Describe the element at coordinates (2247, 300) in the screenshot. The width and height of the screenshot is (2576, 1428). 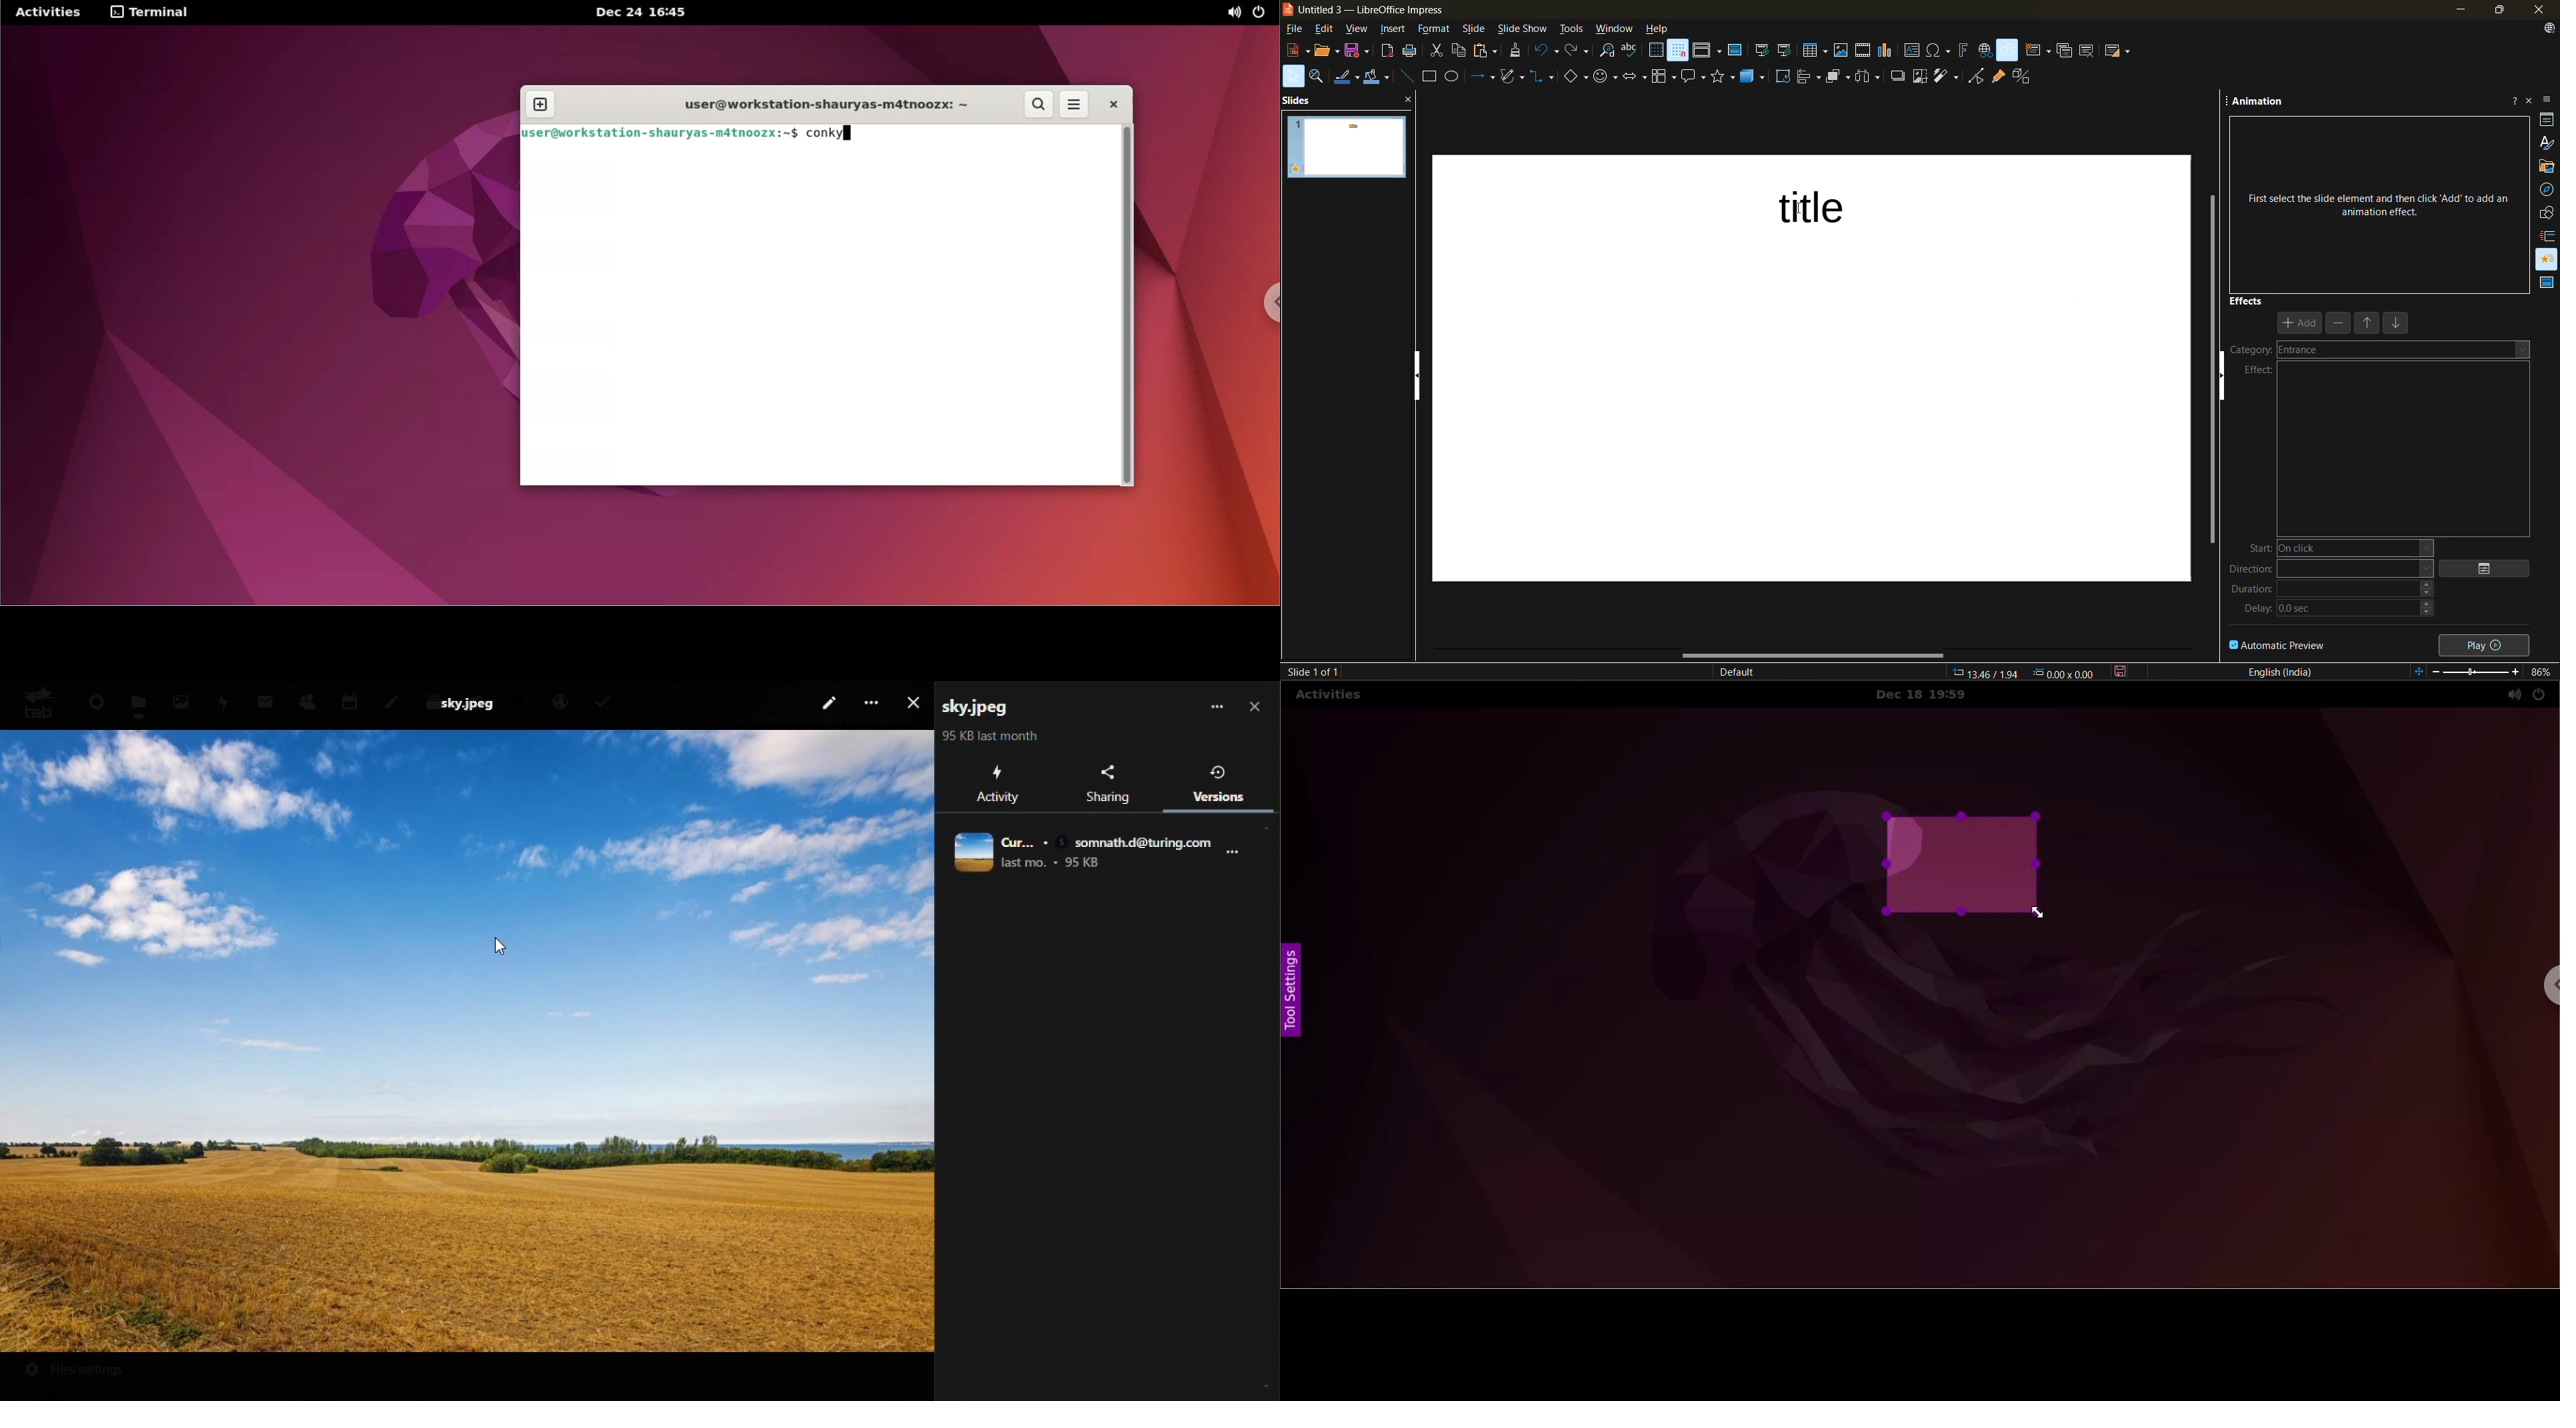
I see `effects` at that location.